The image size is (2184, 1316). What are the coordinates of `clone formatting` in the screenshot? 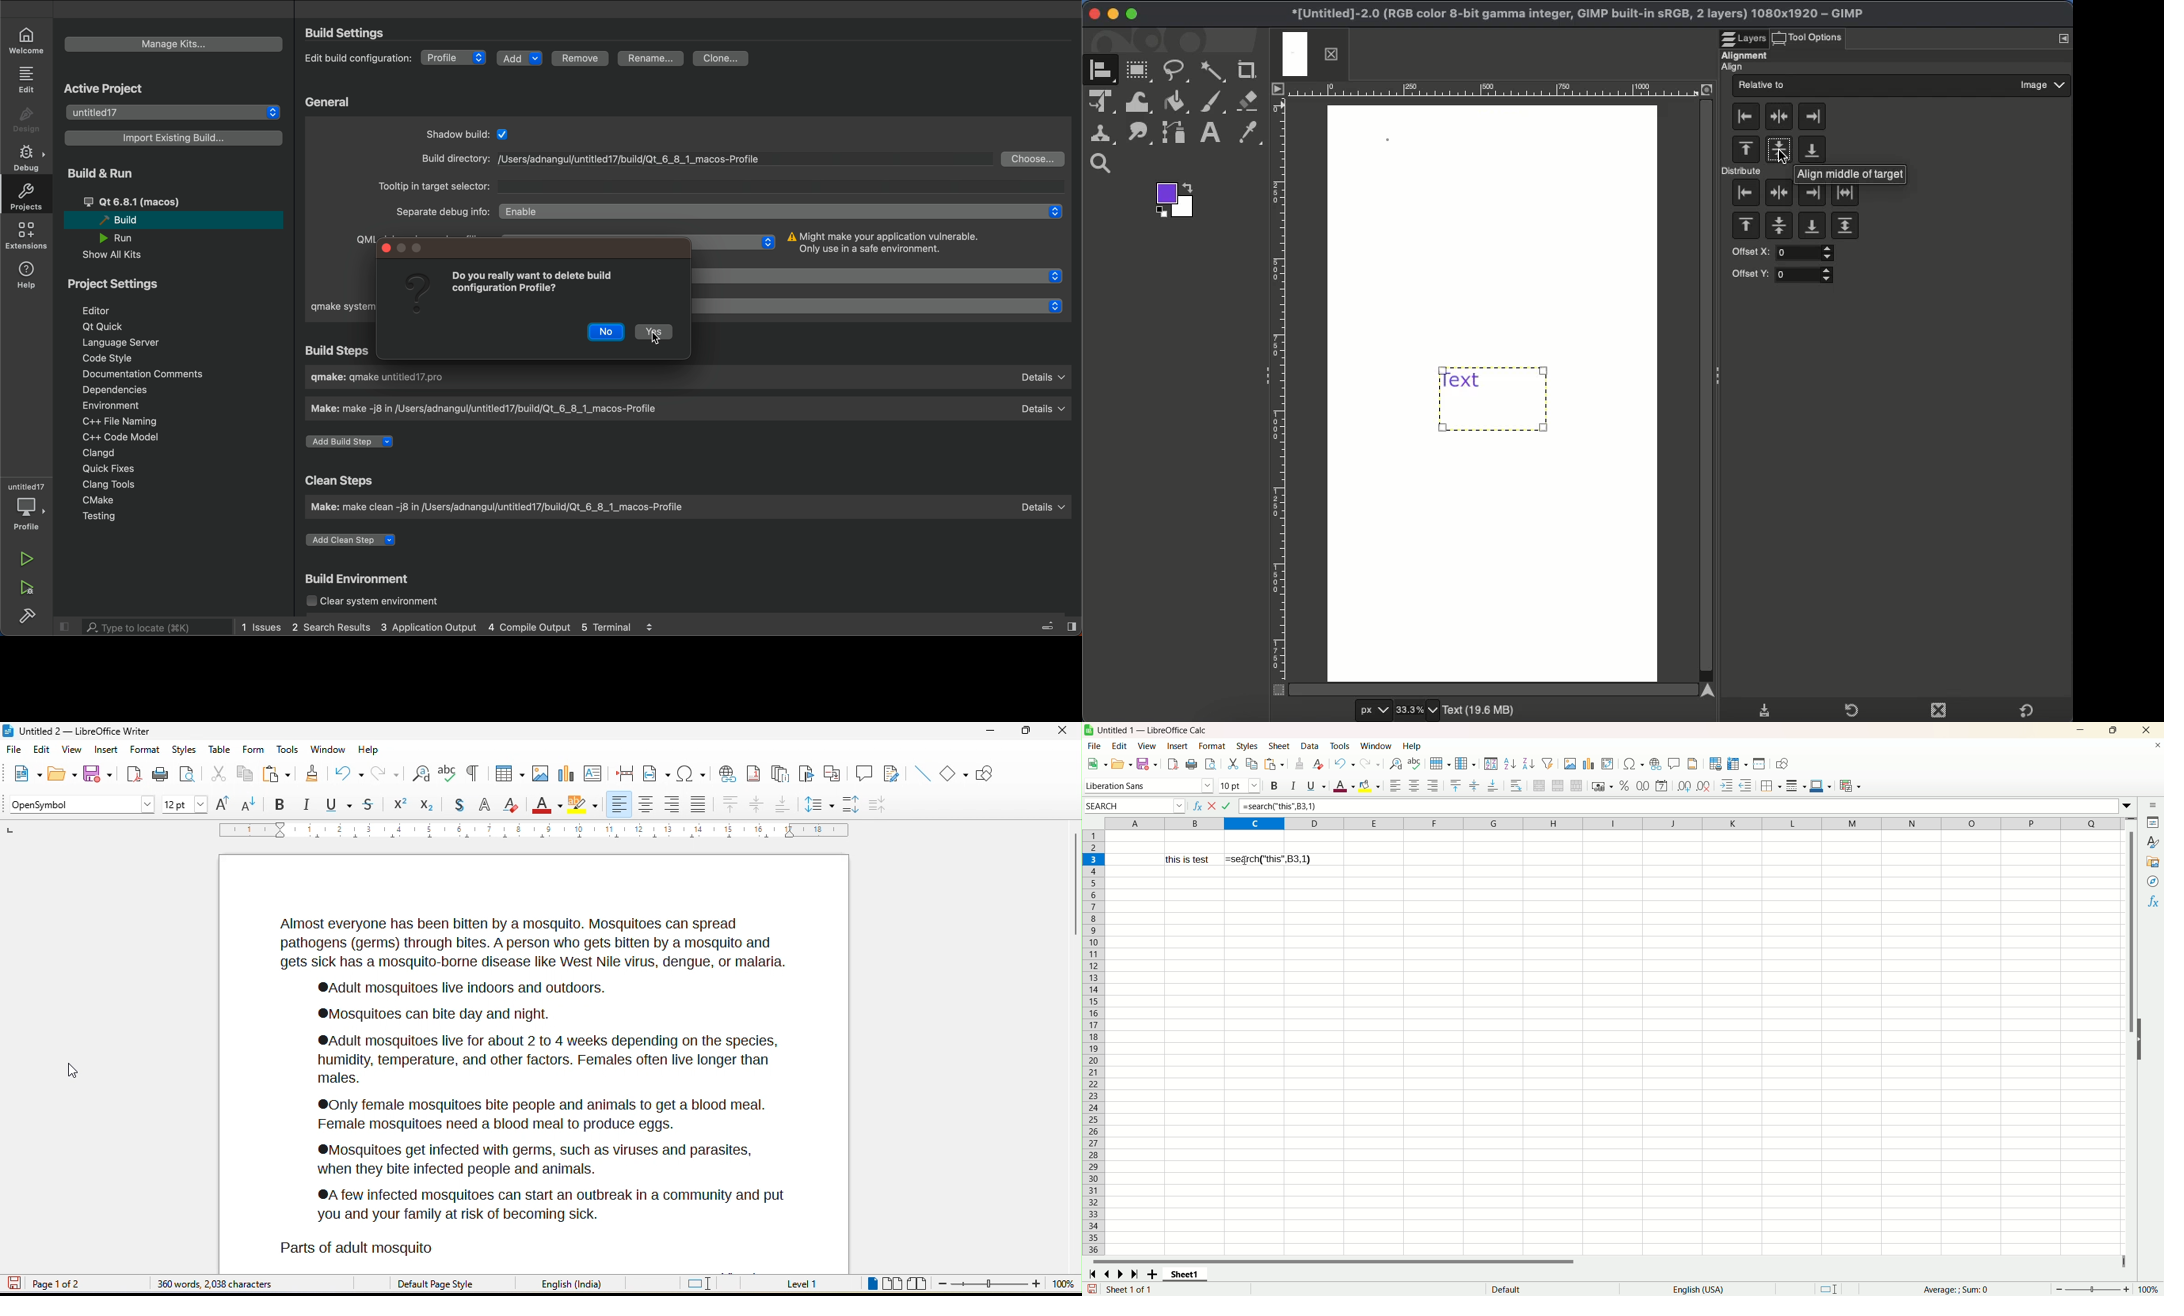 It's located at (1301, 763).